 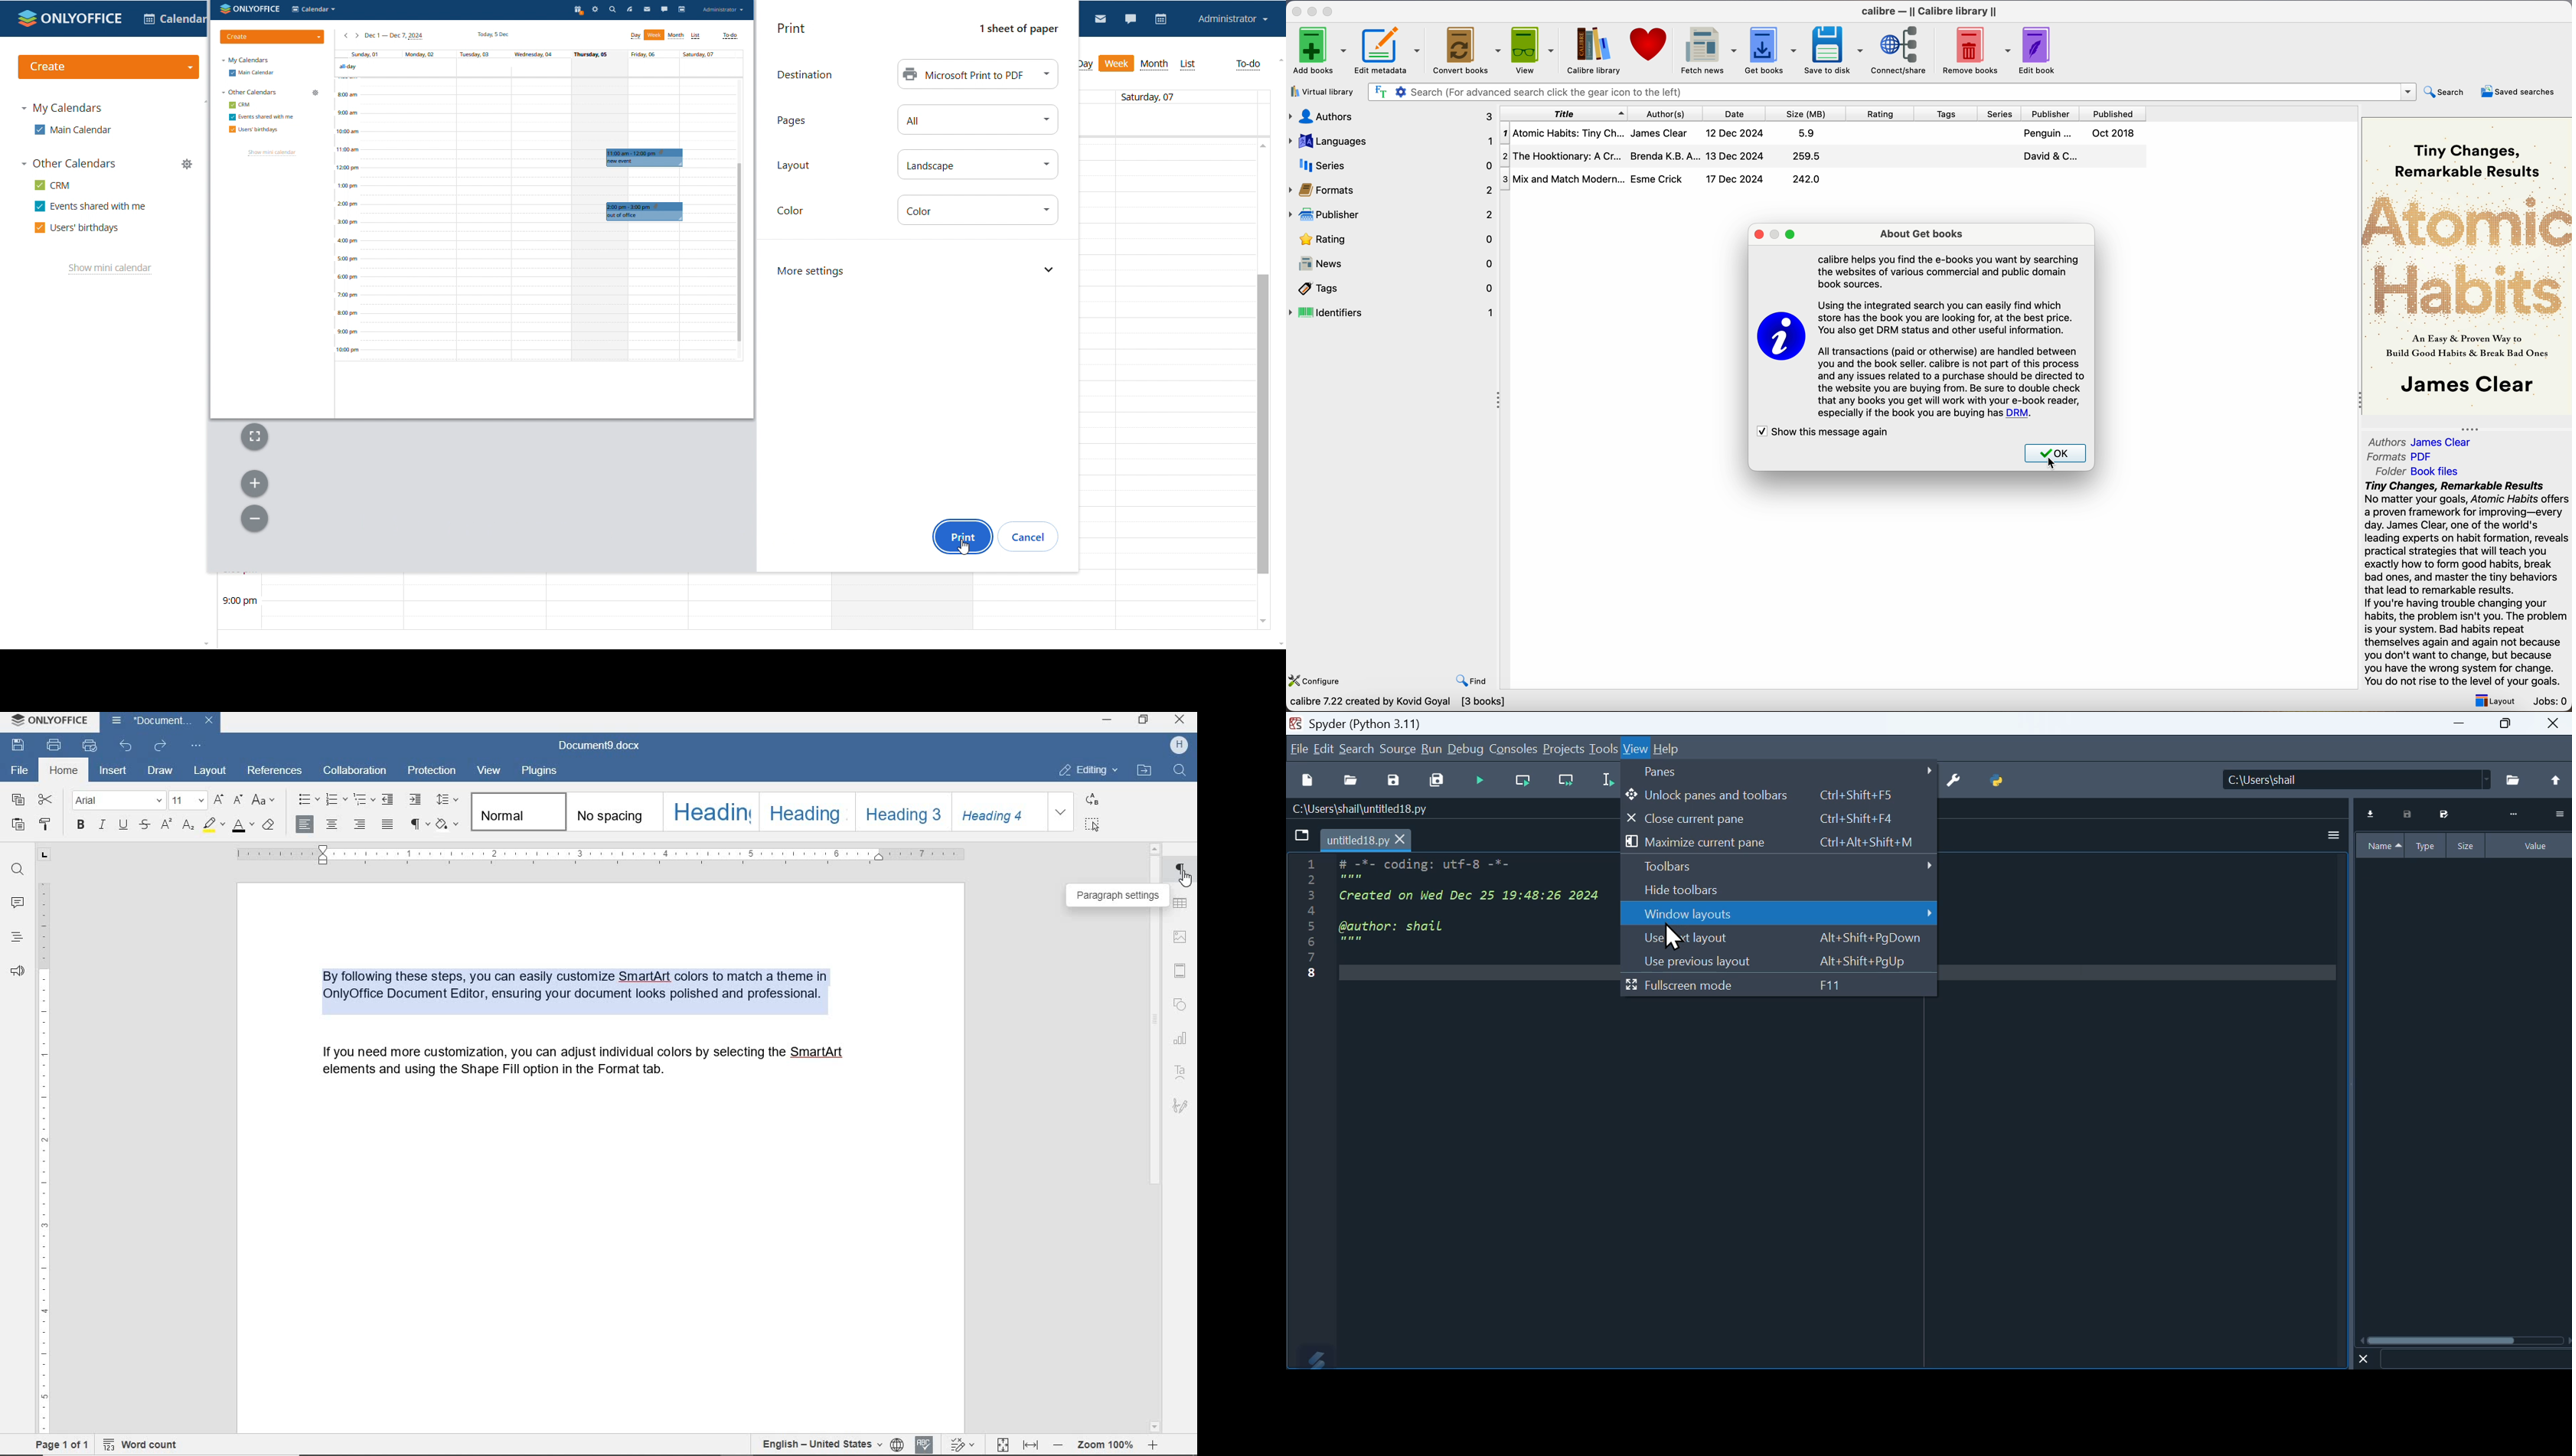 I want to click on editing, so click(x=1088, y=770).